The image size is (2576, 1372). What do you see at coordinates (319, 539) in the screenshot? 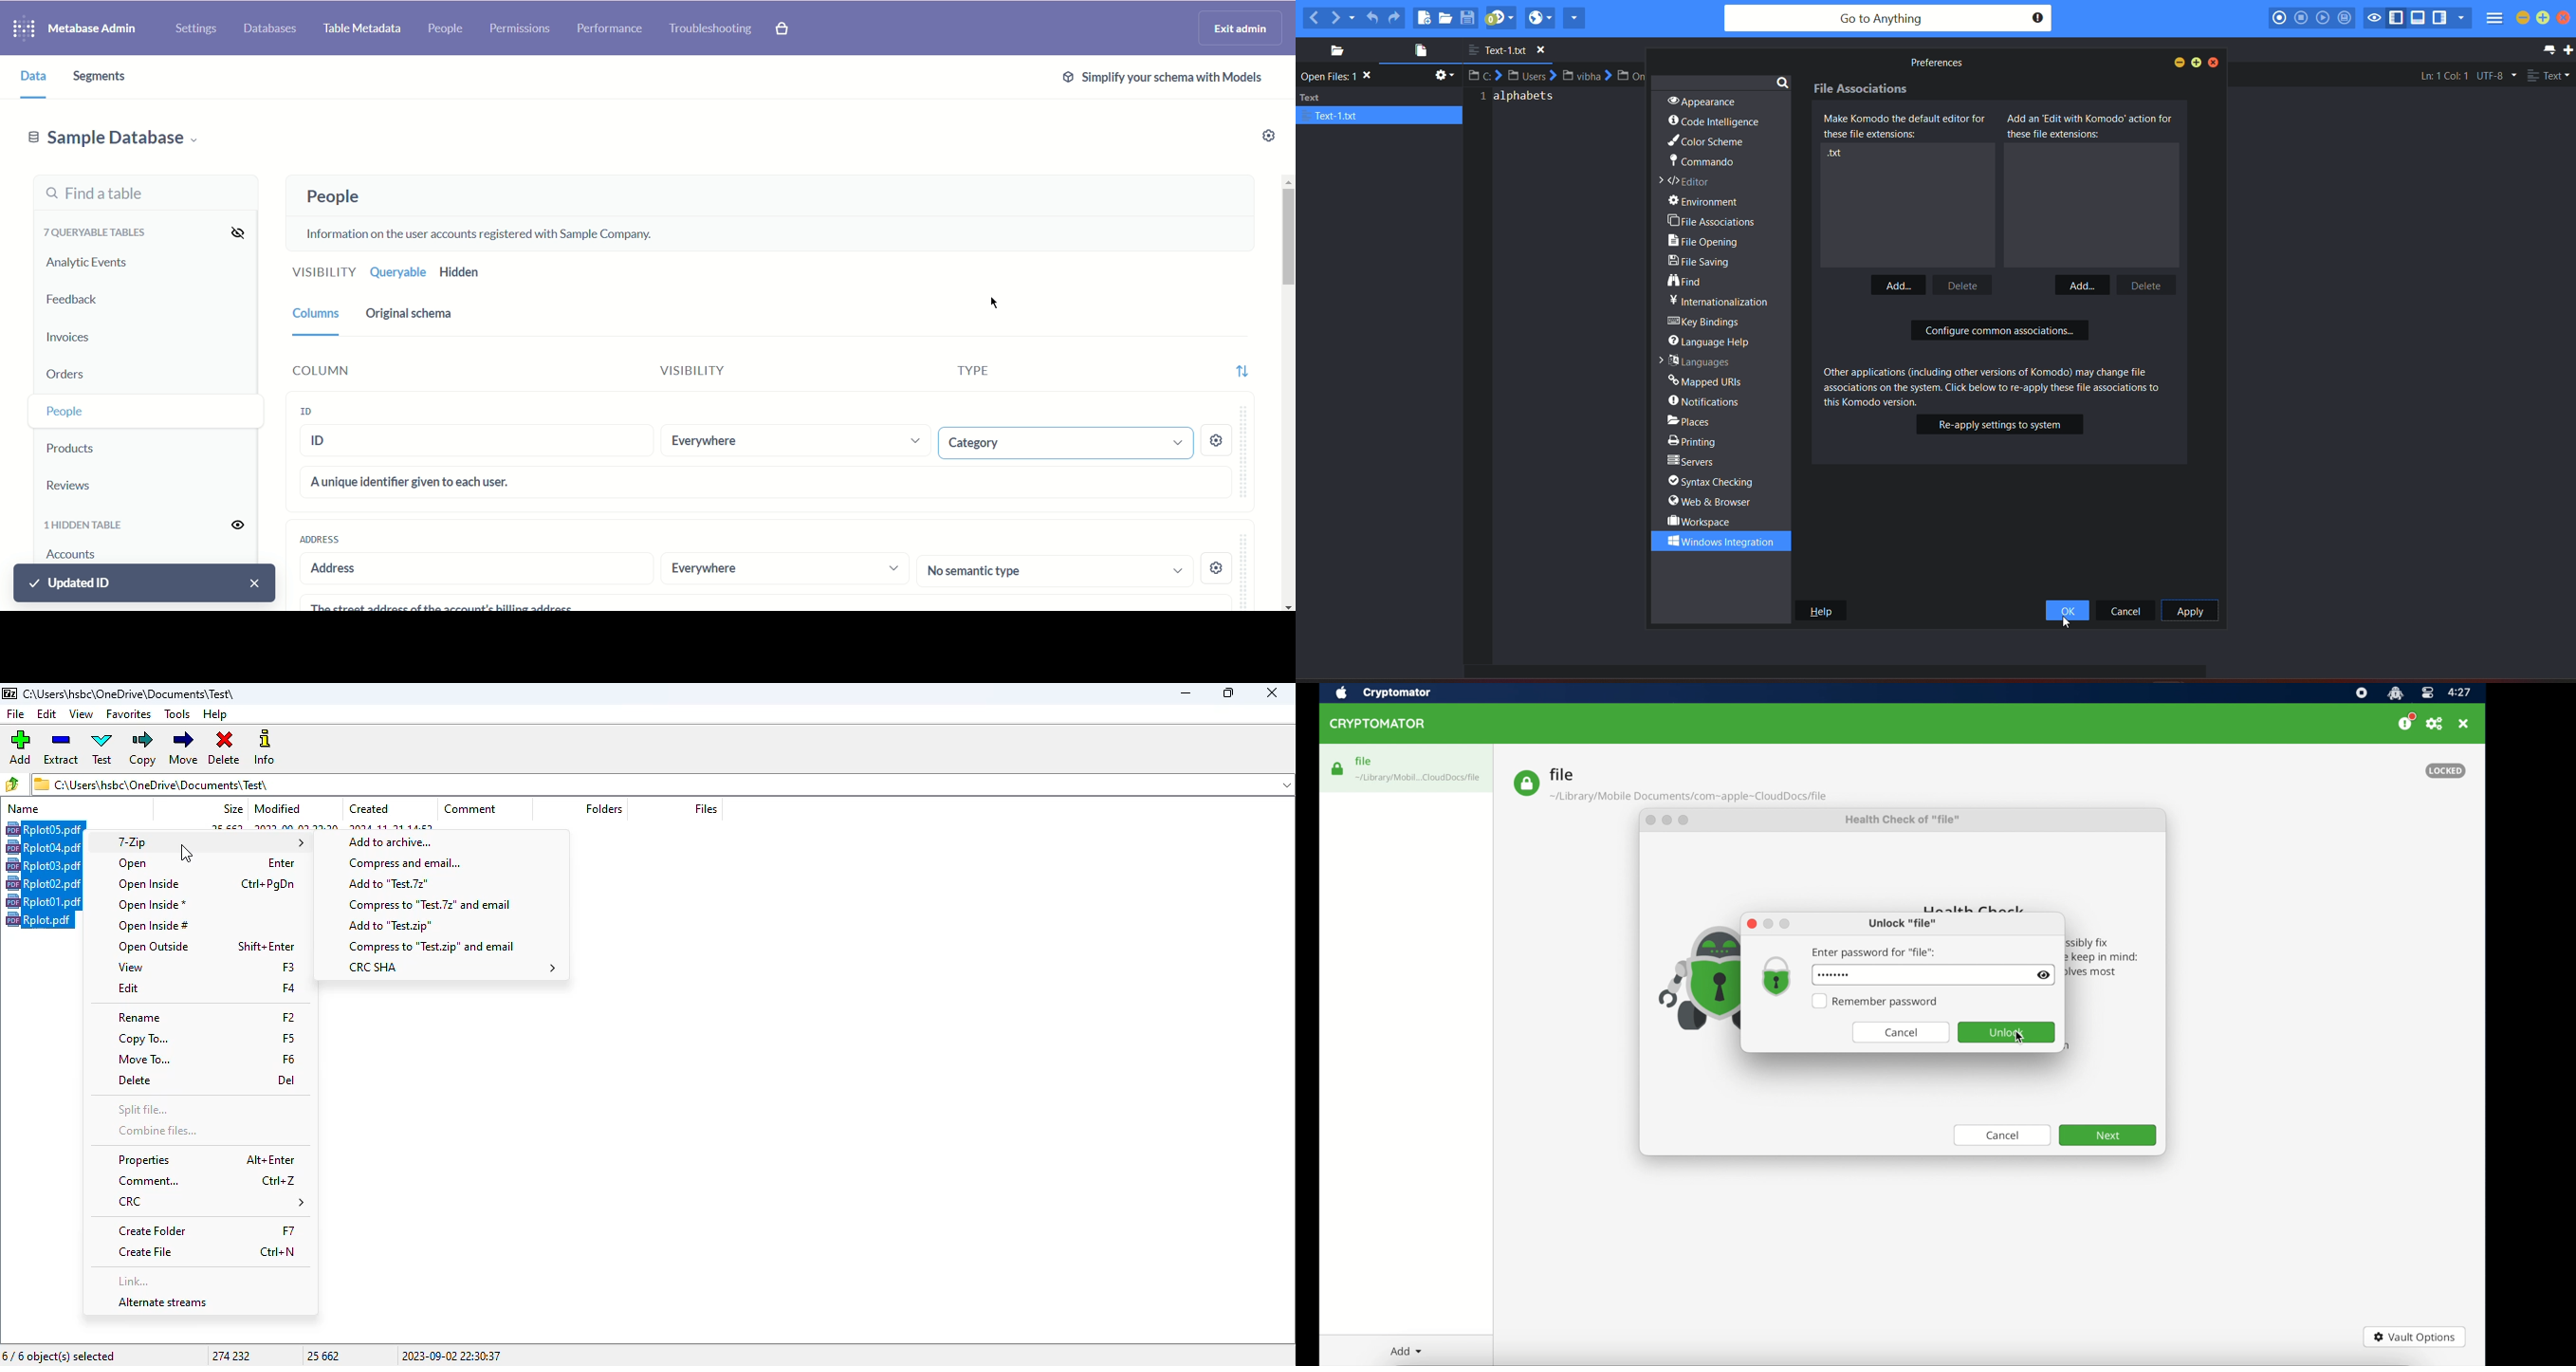
I see `Address` at bounding box center [319, 539].